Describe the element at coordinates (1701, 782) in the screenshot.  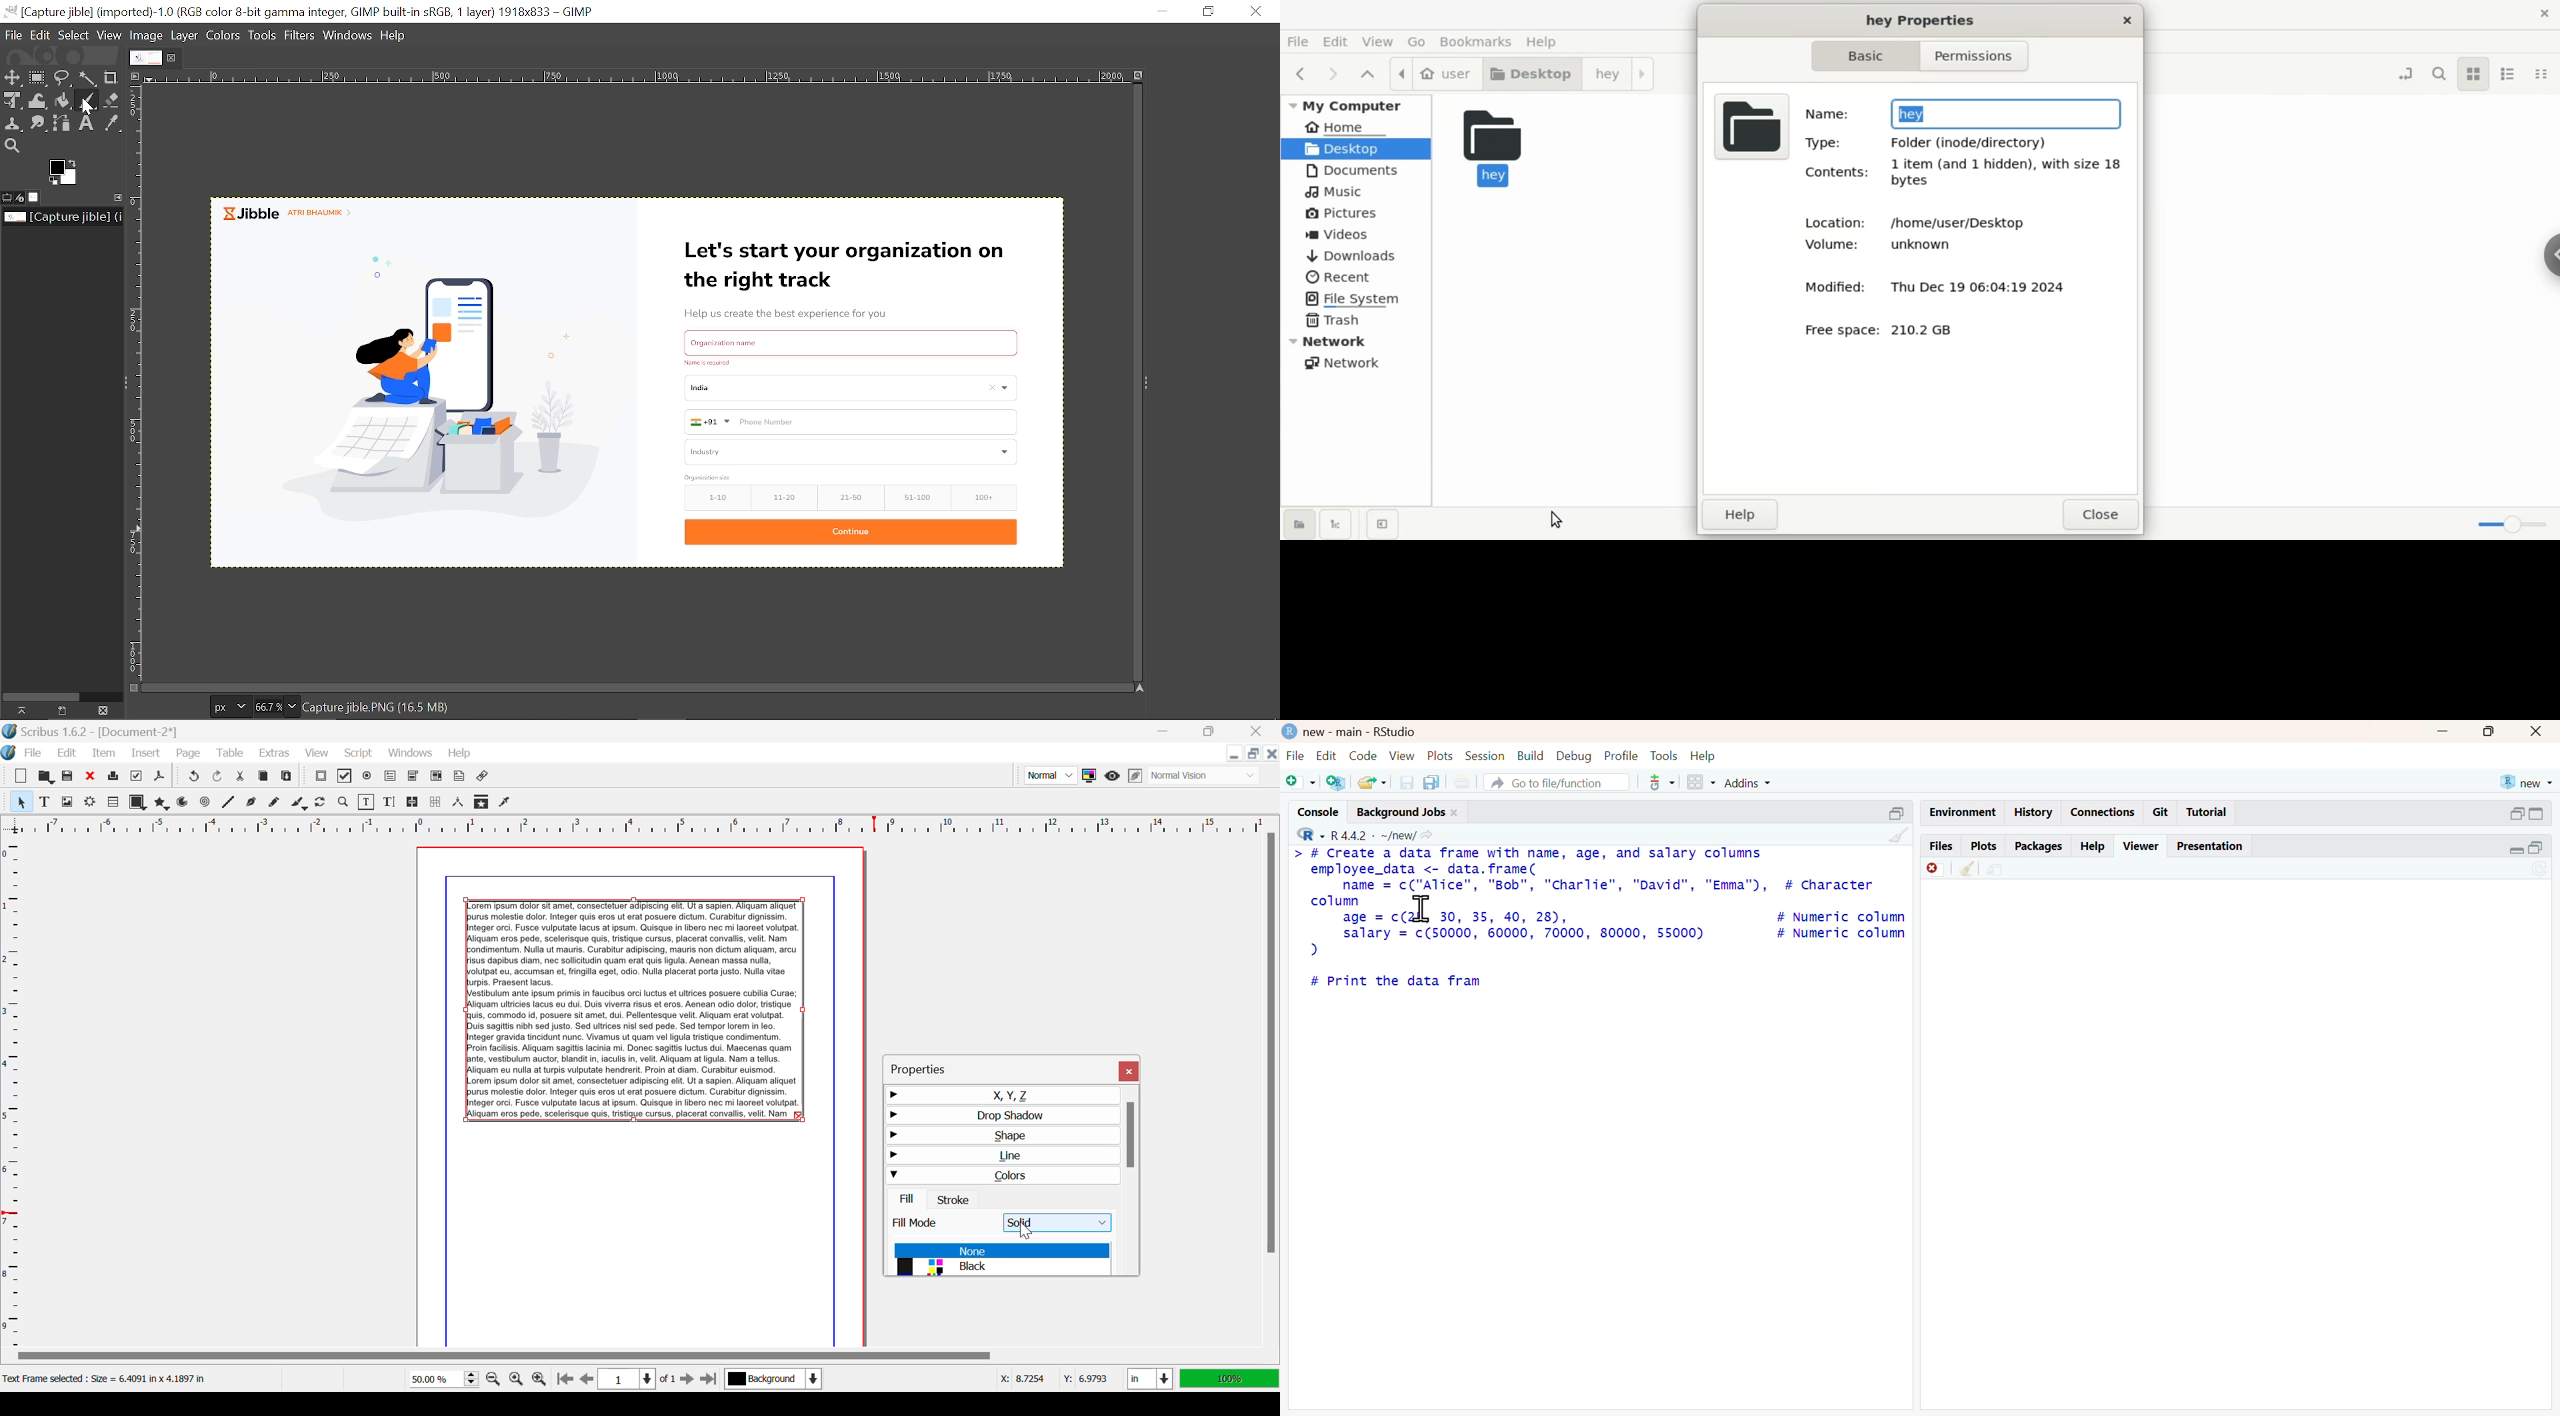
I see `workspace panes` at that location.